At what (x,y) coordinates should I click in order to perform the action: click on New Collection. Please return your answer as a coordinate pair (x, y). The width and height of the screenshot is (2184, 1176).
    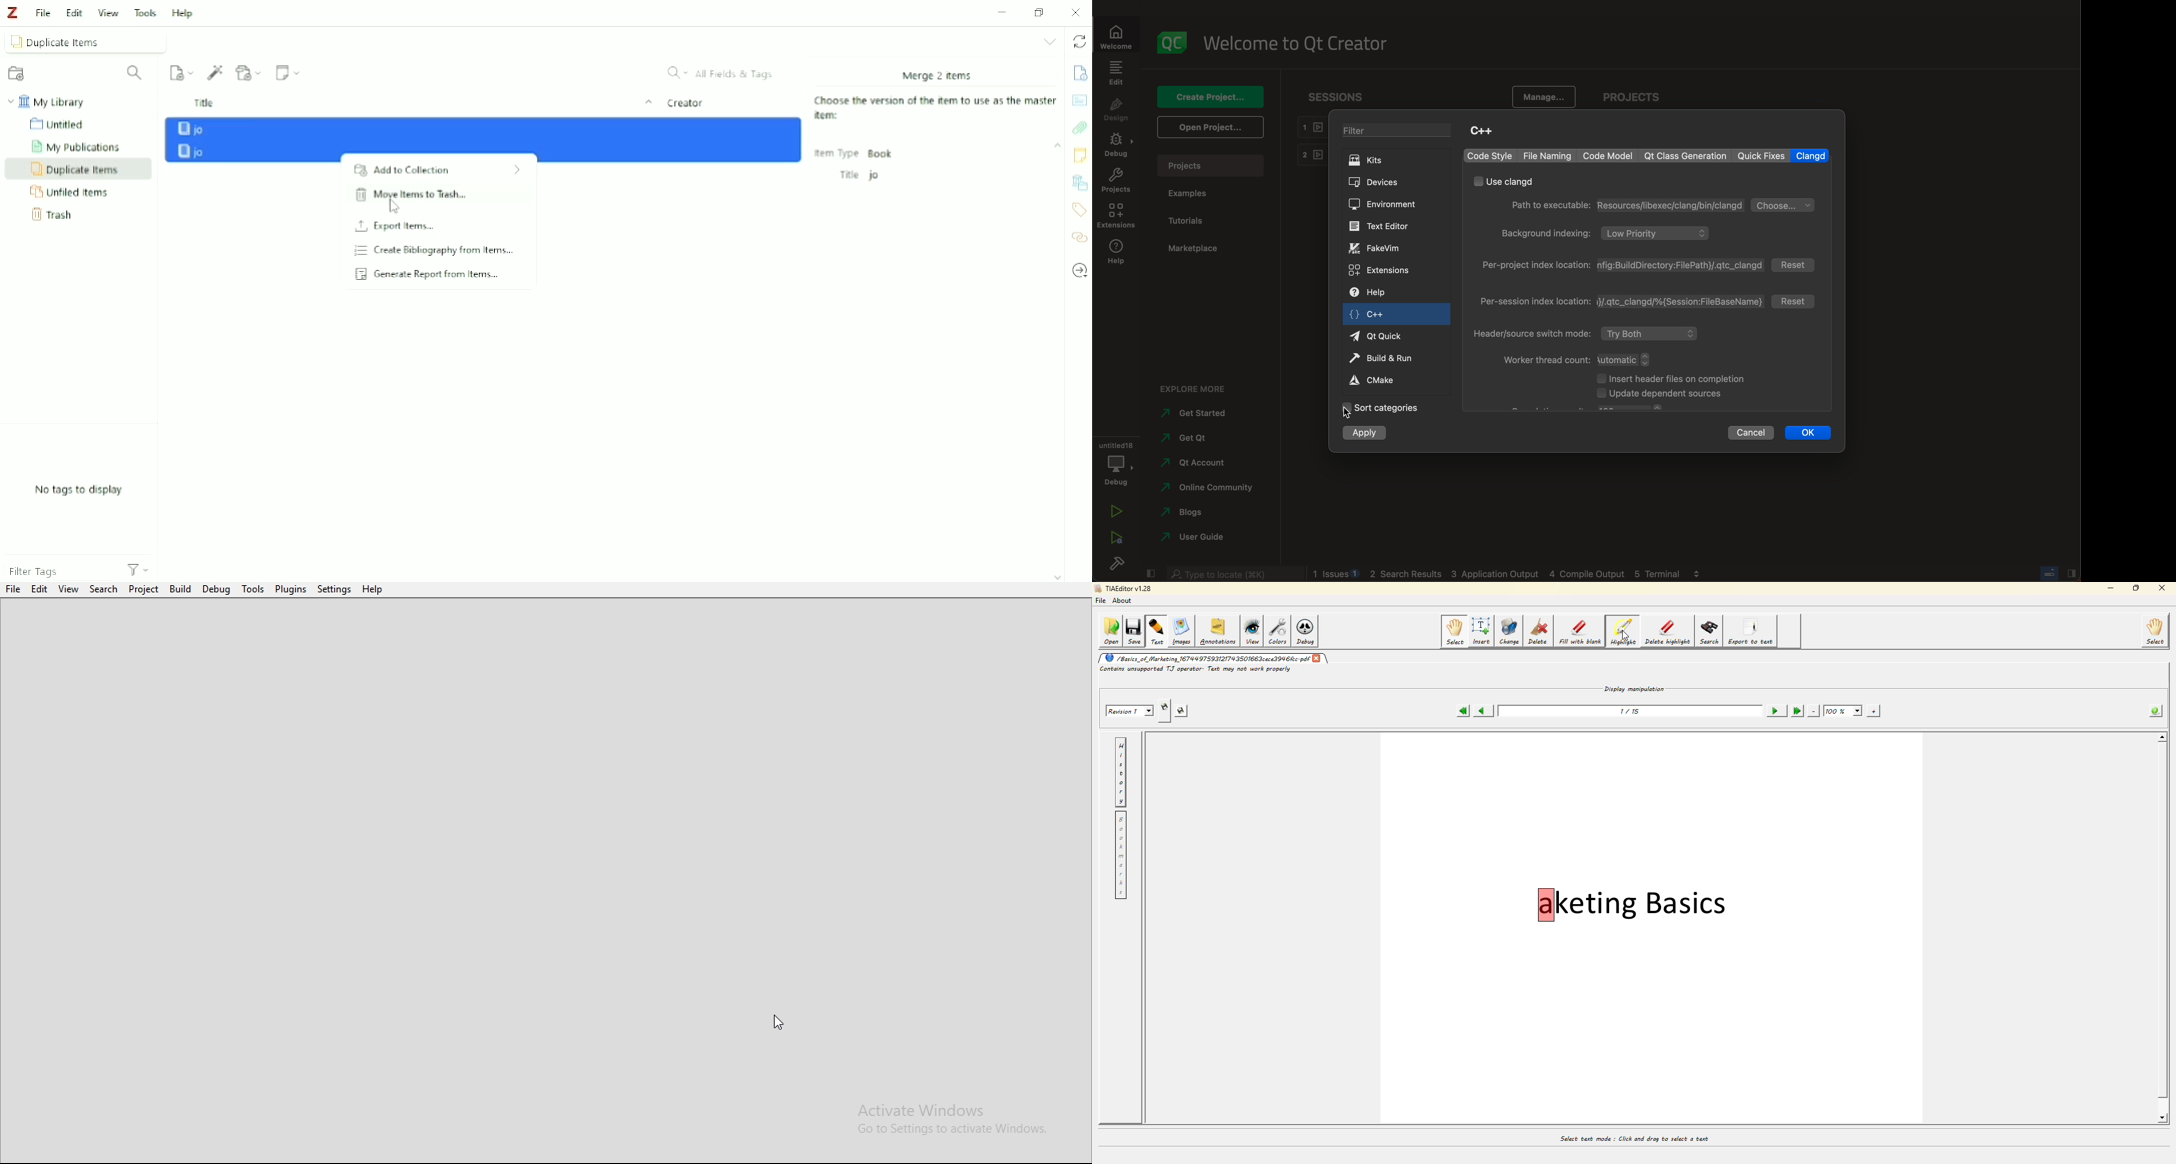
    Looking at the image, I should click on (18, 74).